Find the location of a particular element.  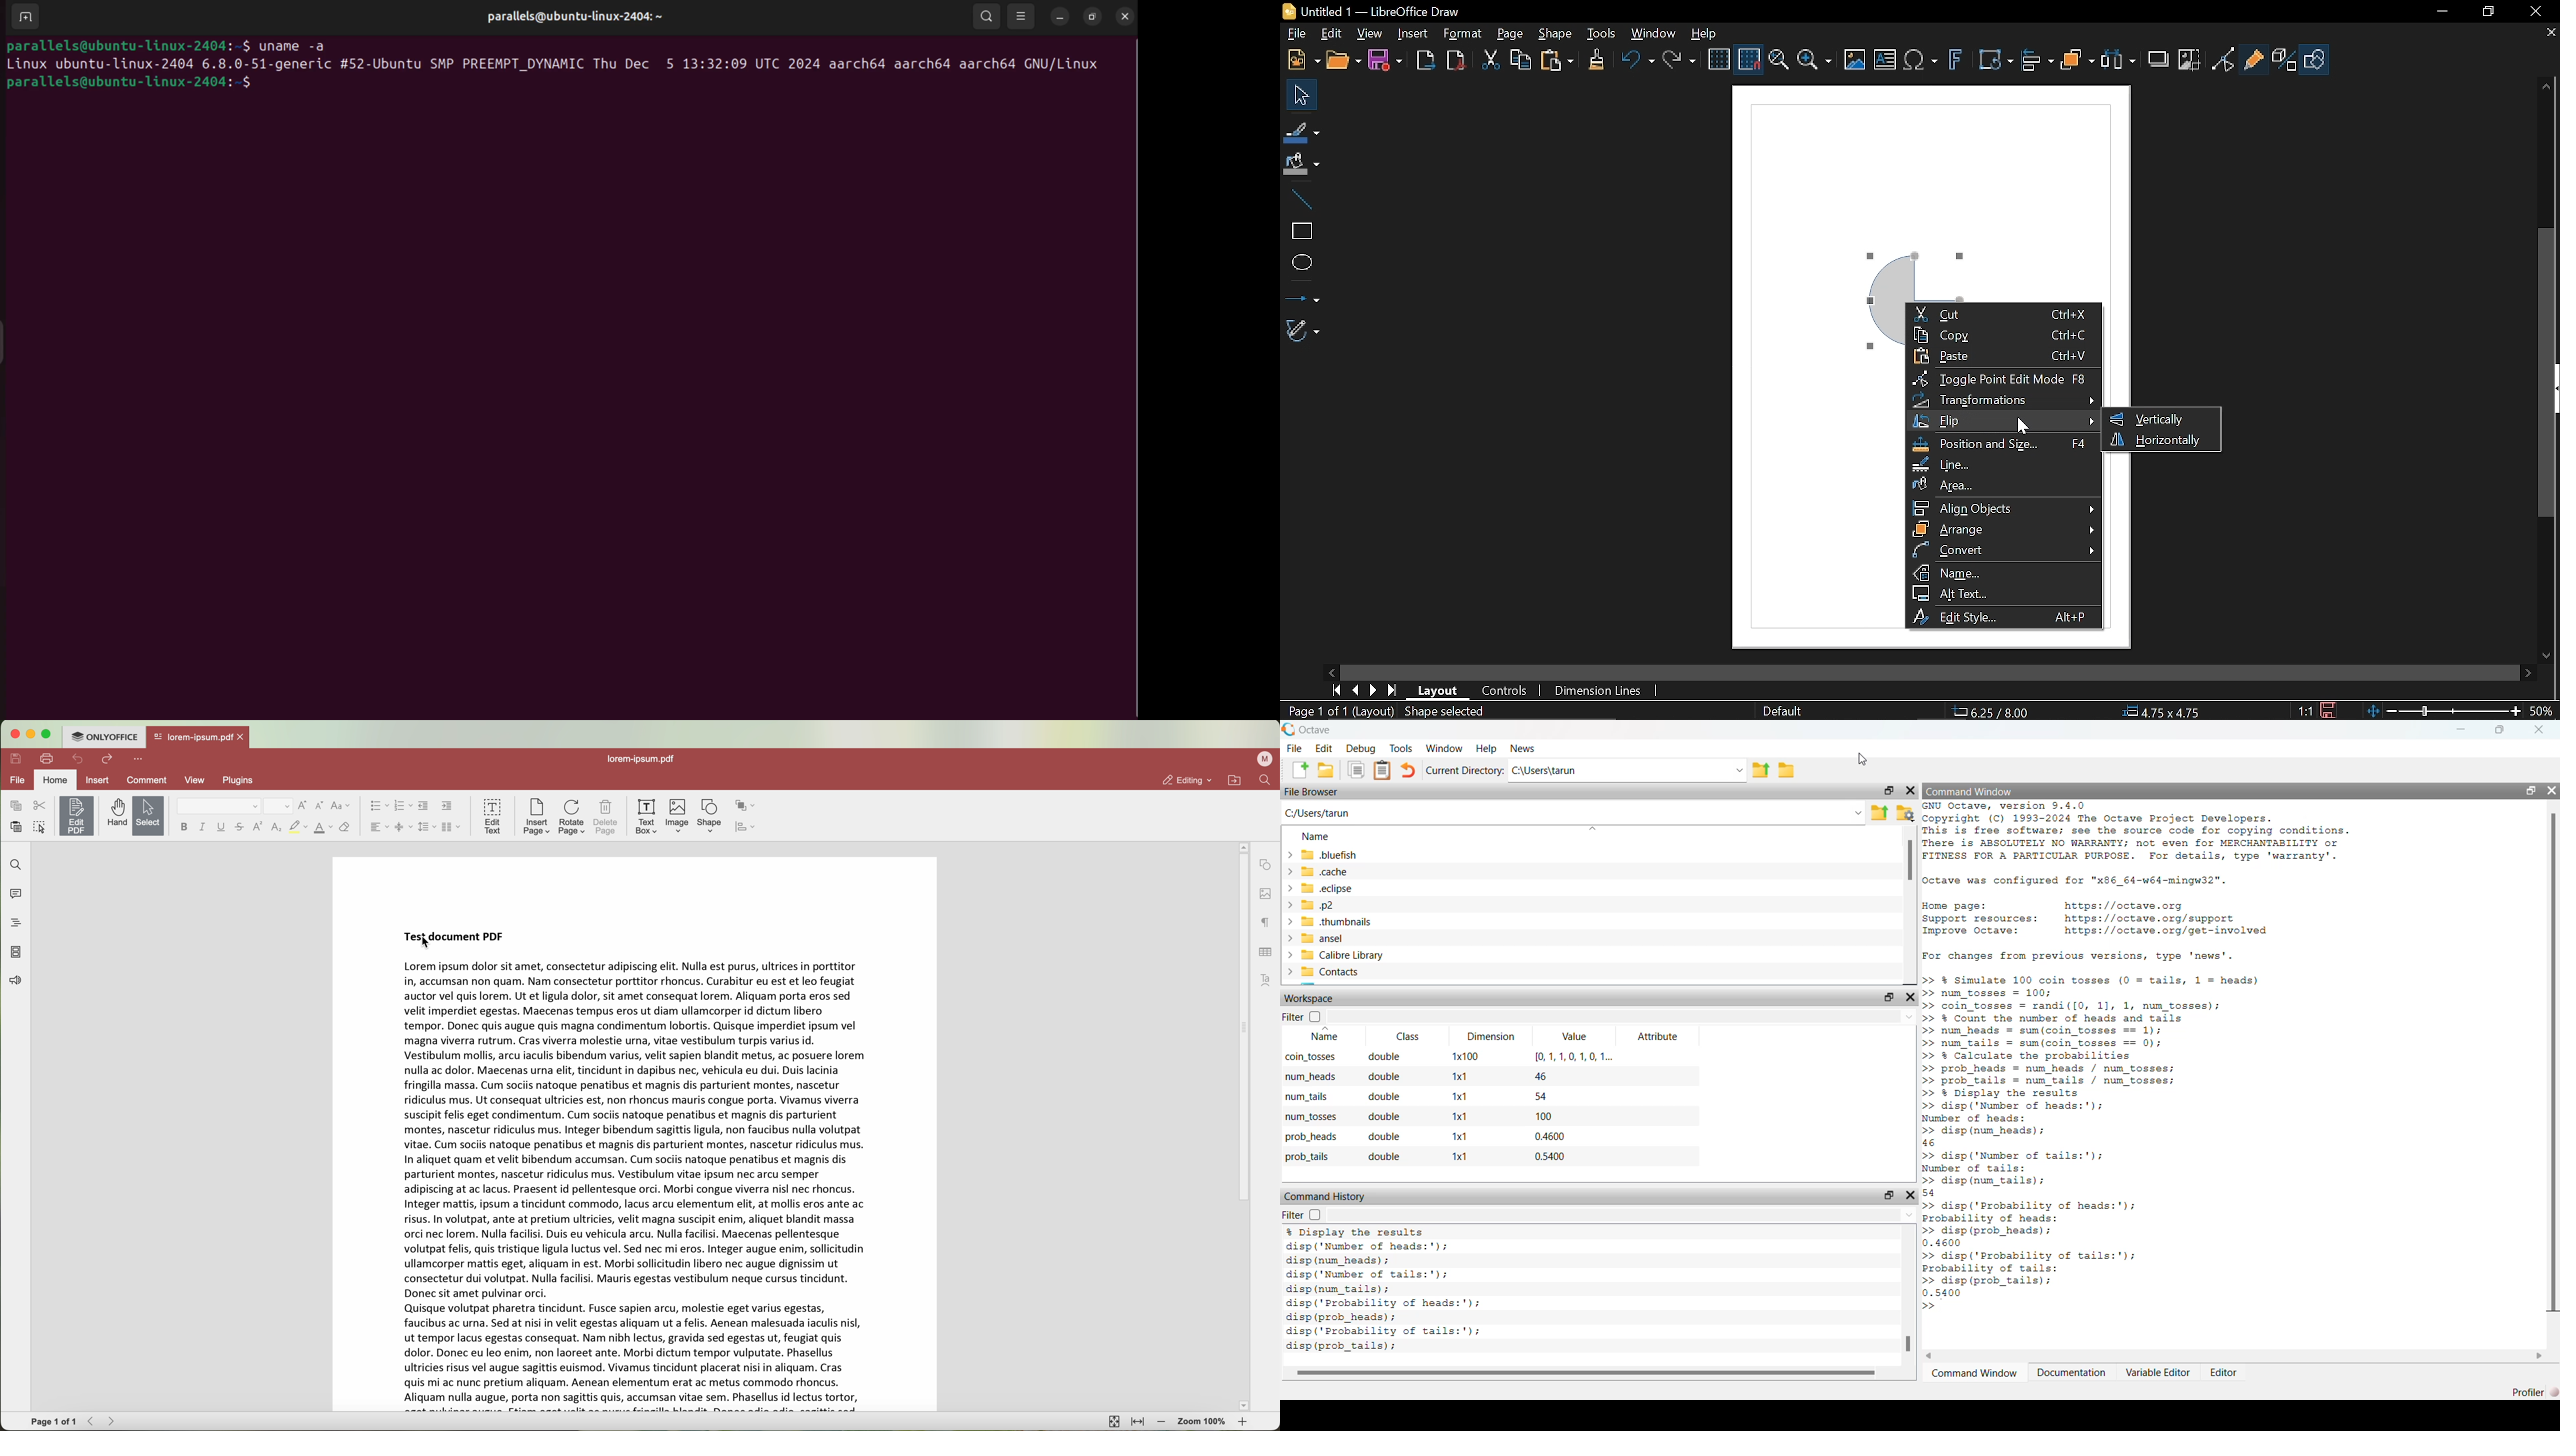

Line is located at coordinates (1299, 199).